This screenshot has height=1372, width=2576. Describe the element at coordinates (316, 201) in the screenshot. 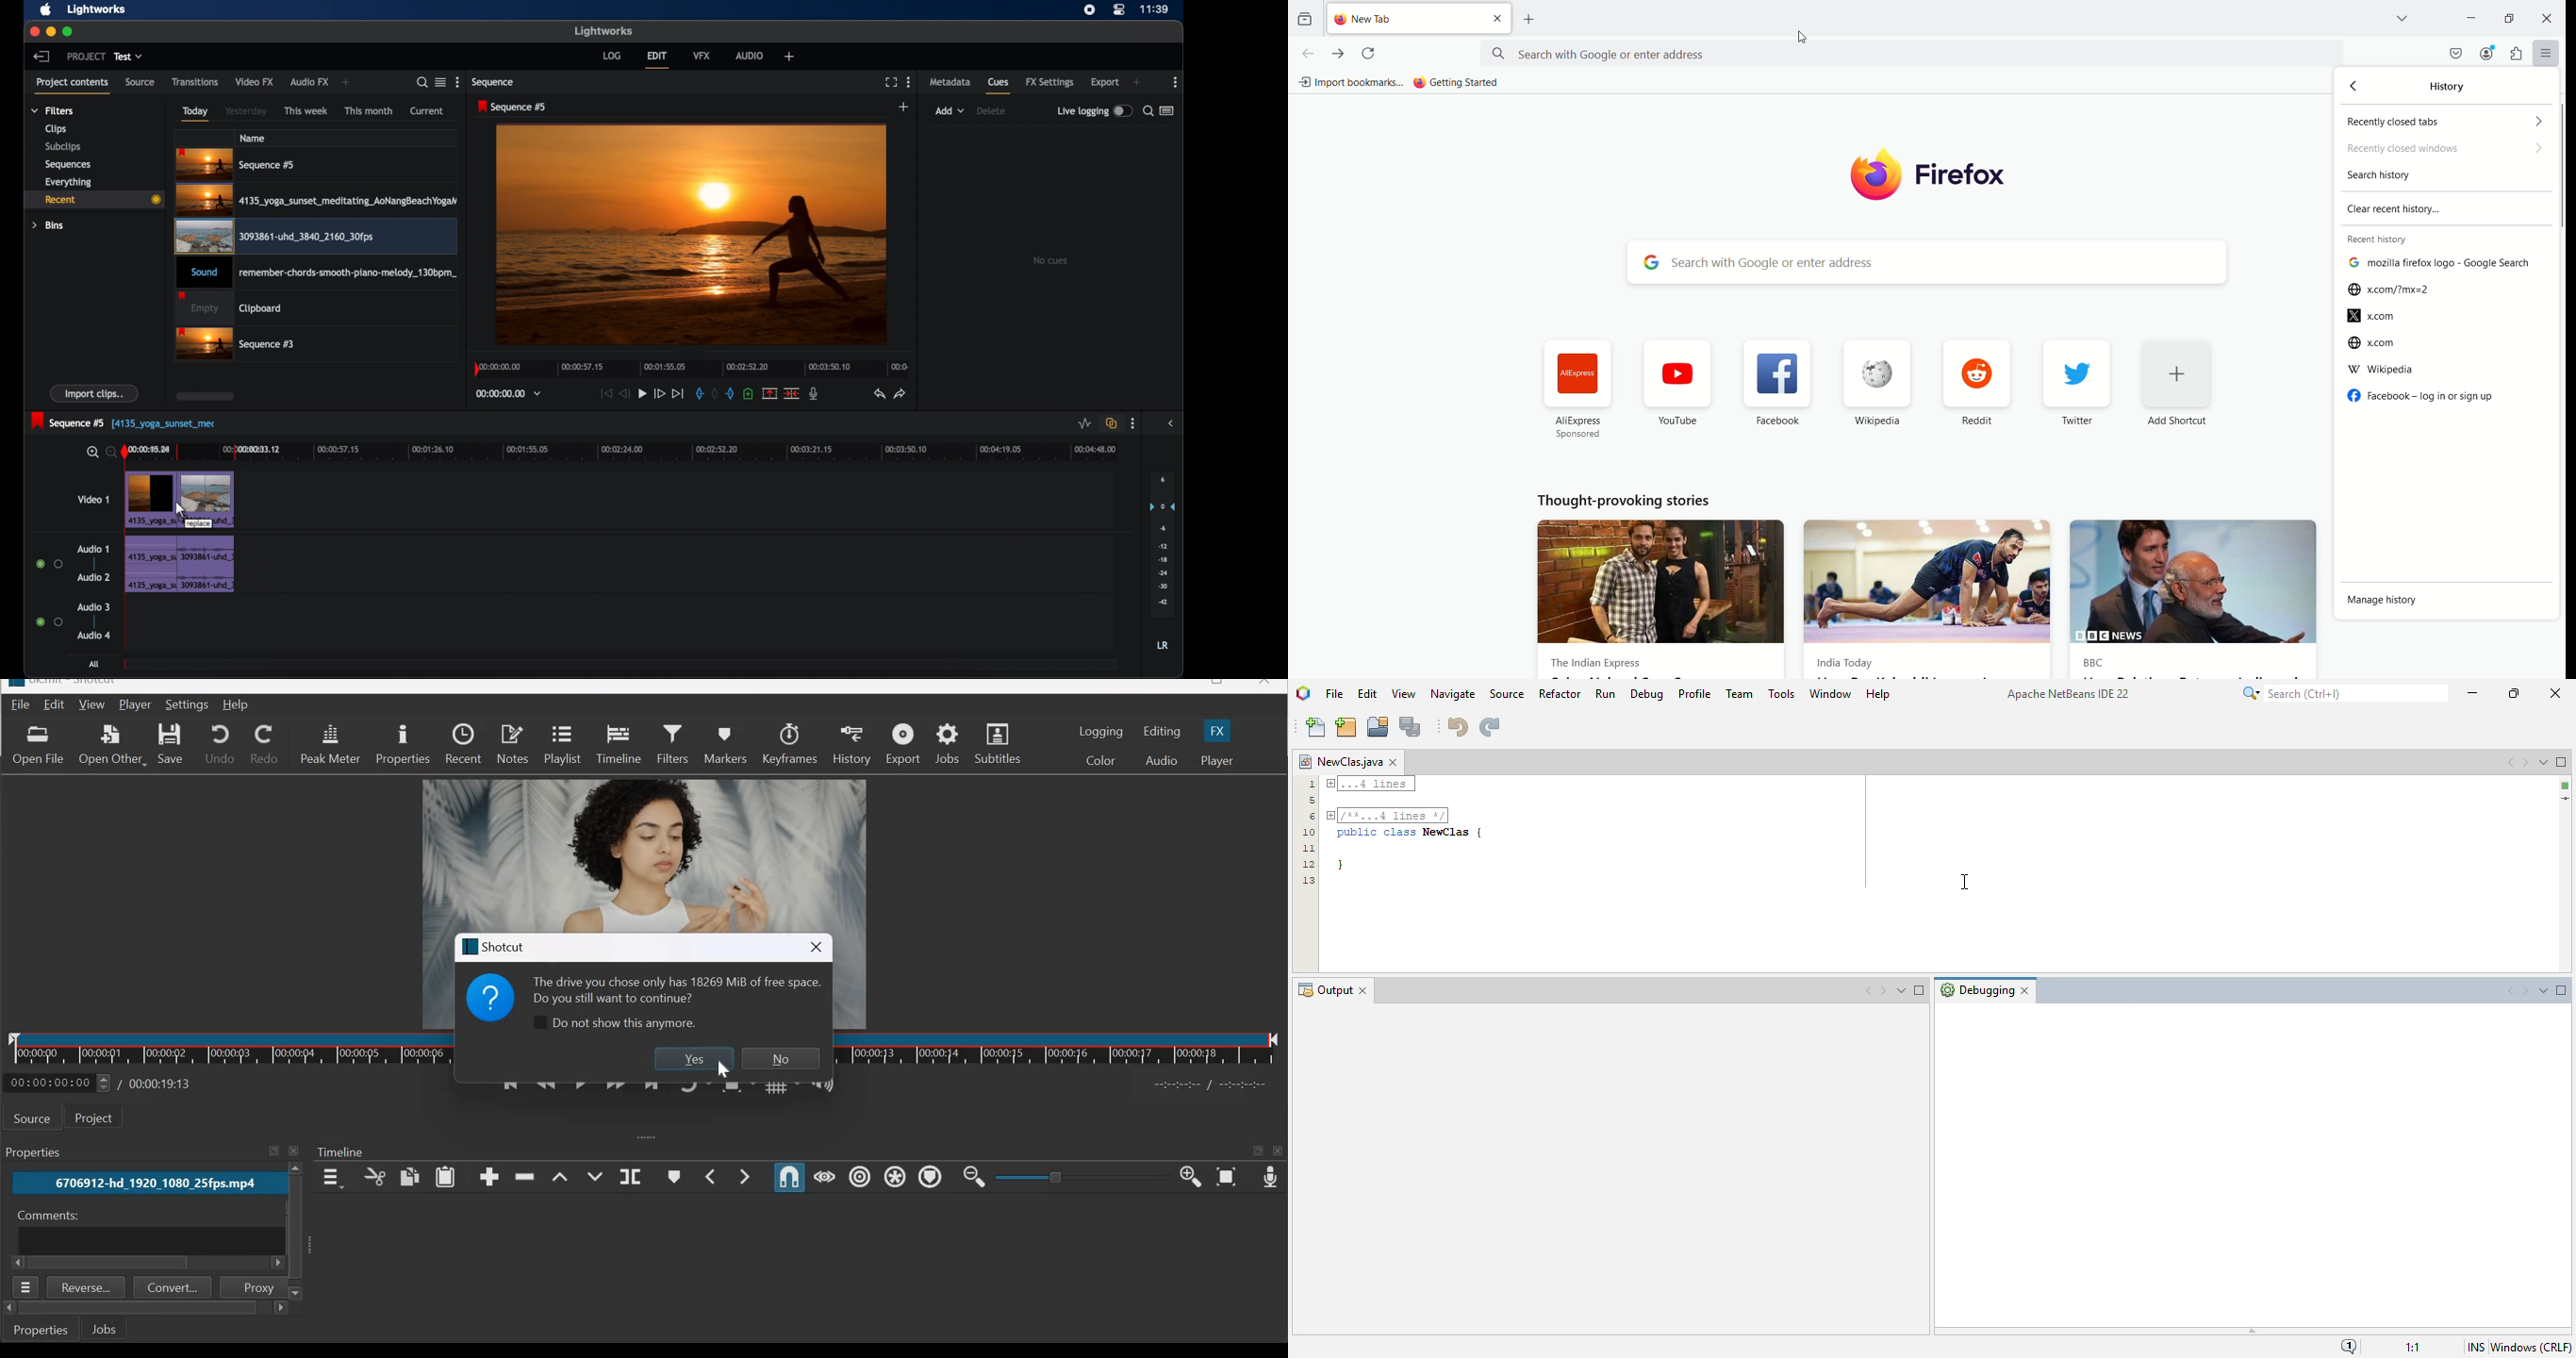

I see `video clip` at that location.